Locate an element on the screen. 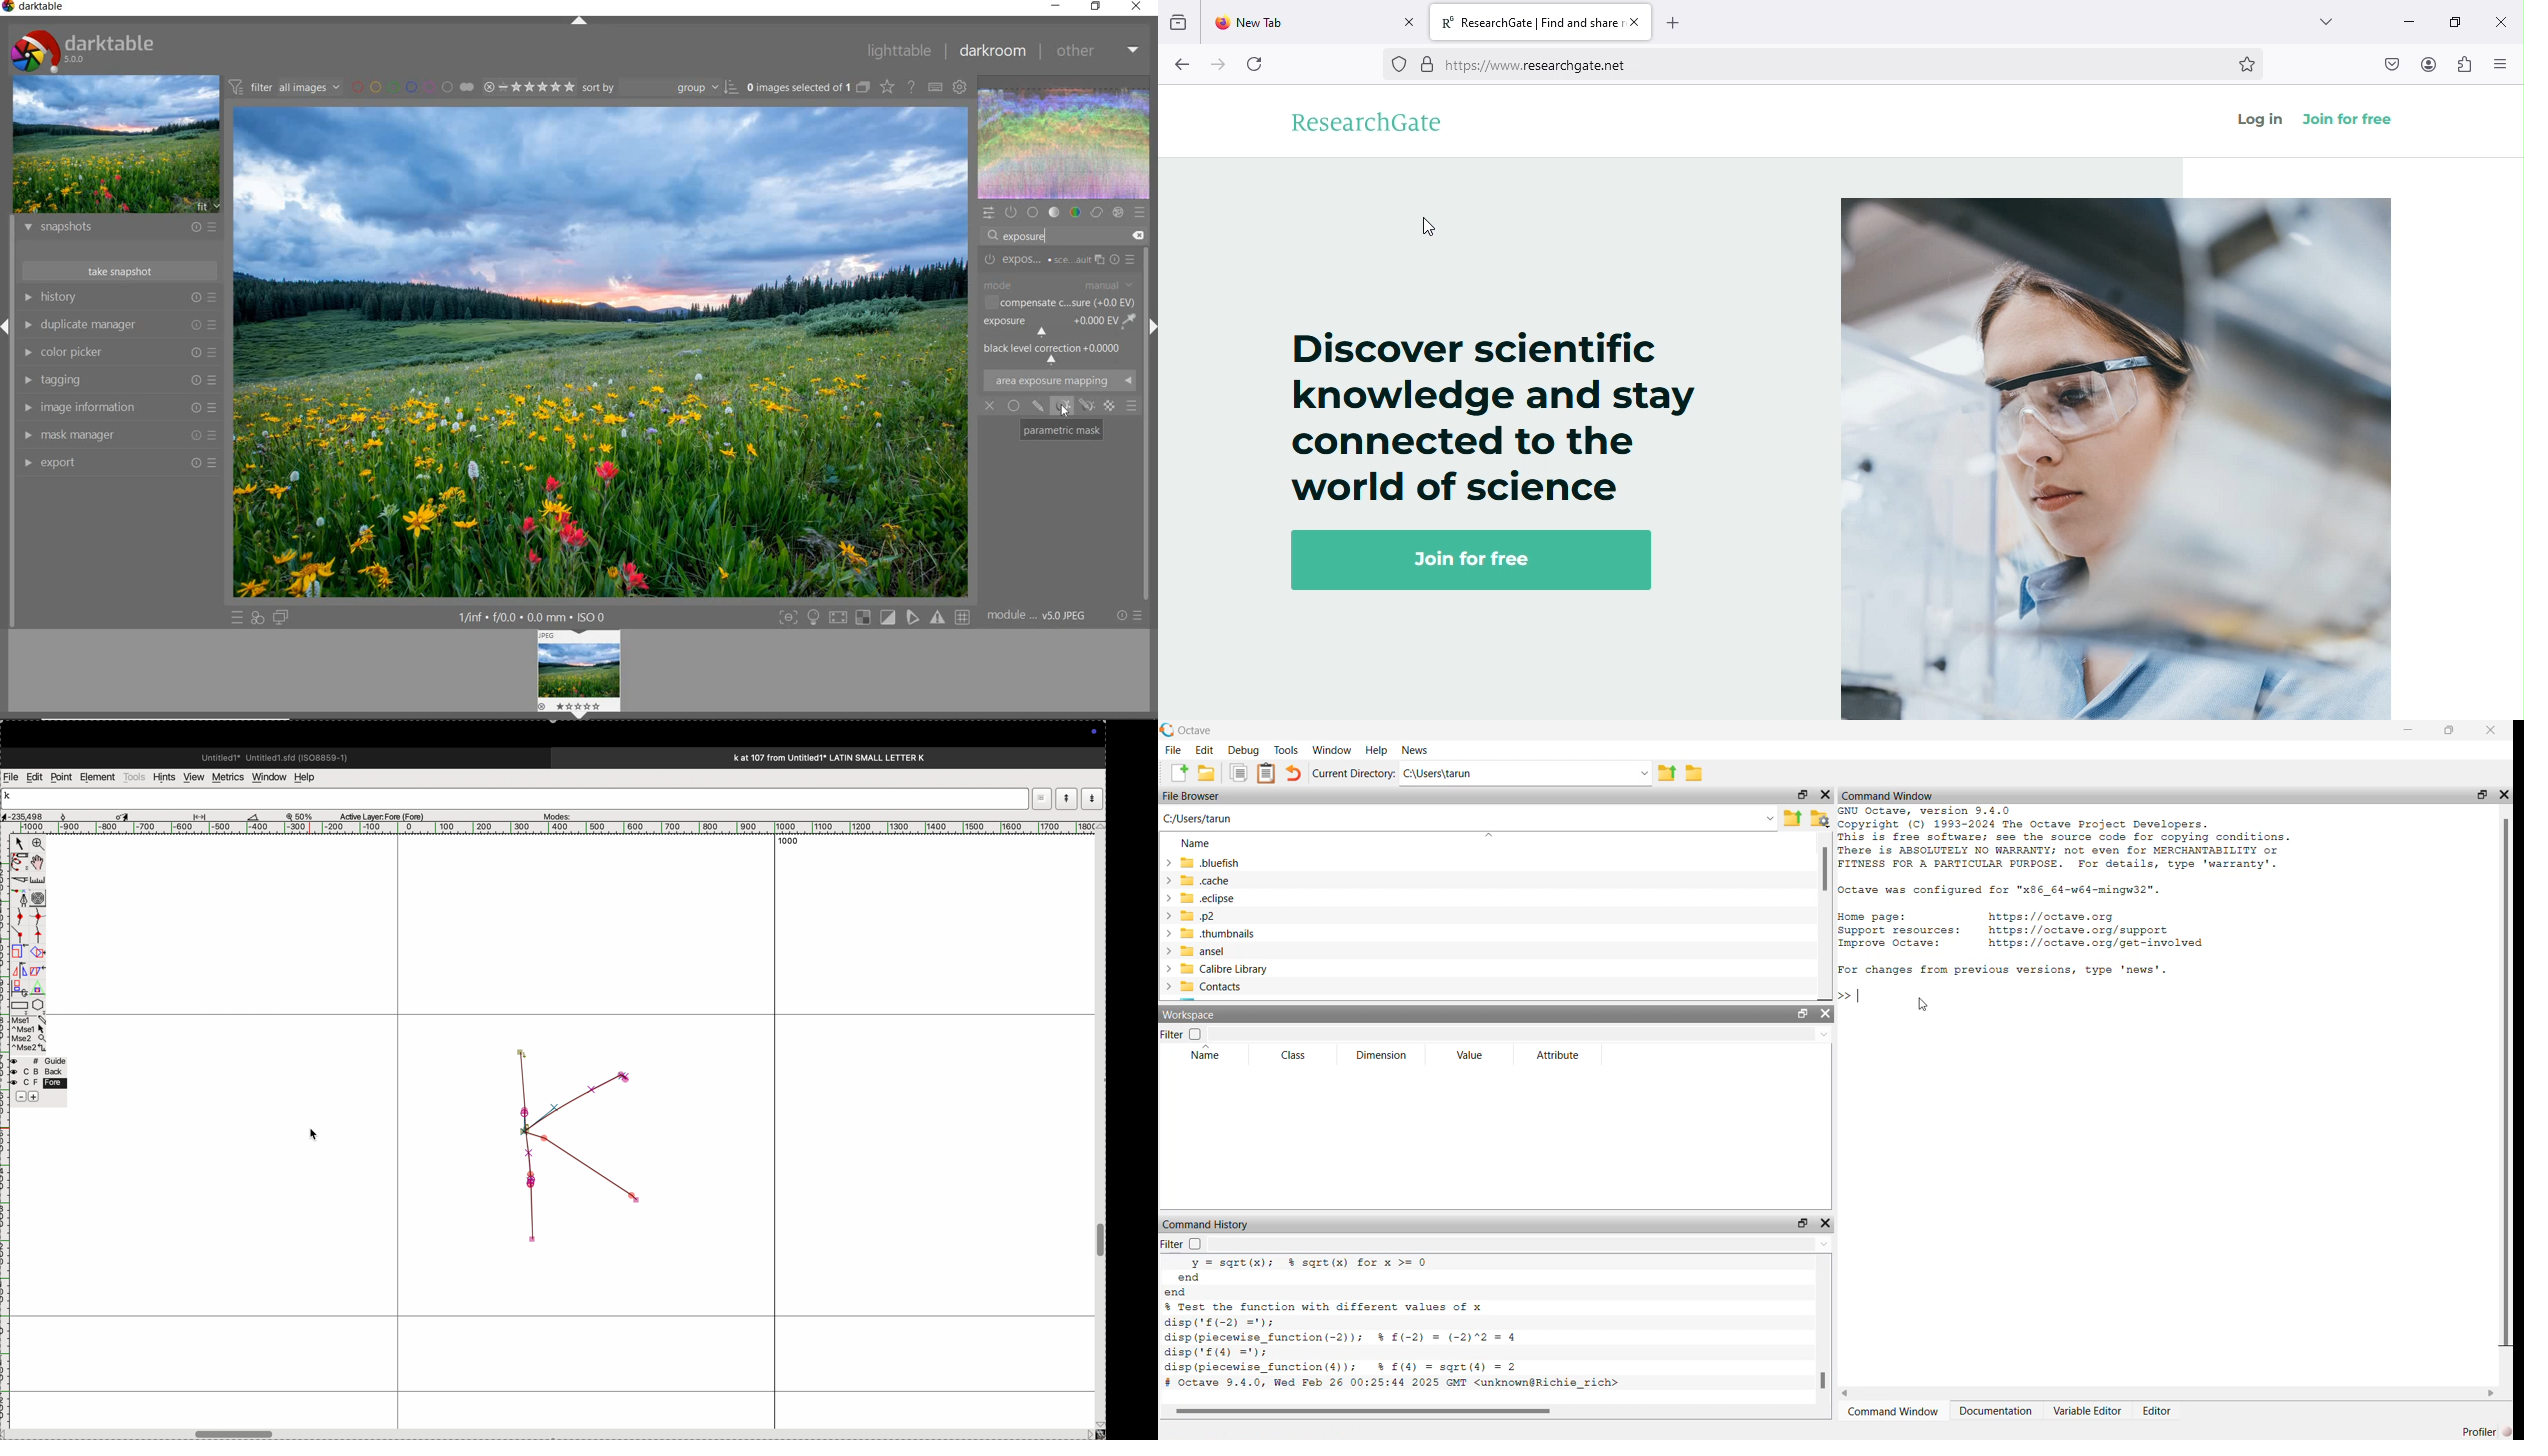  show global preferences is located at coordinates (961, 88).